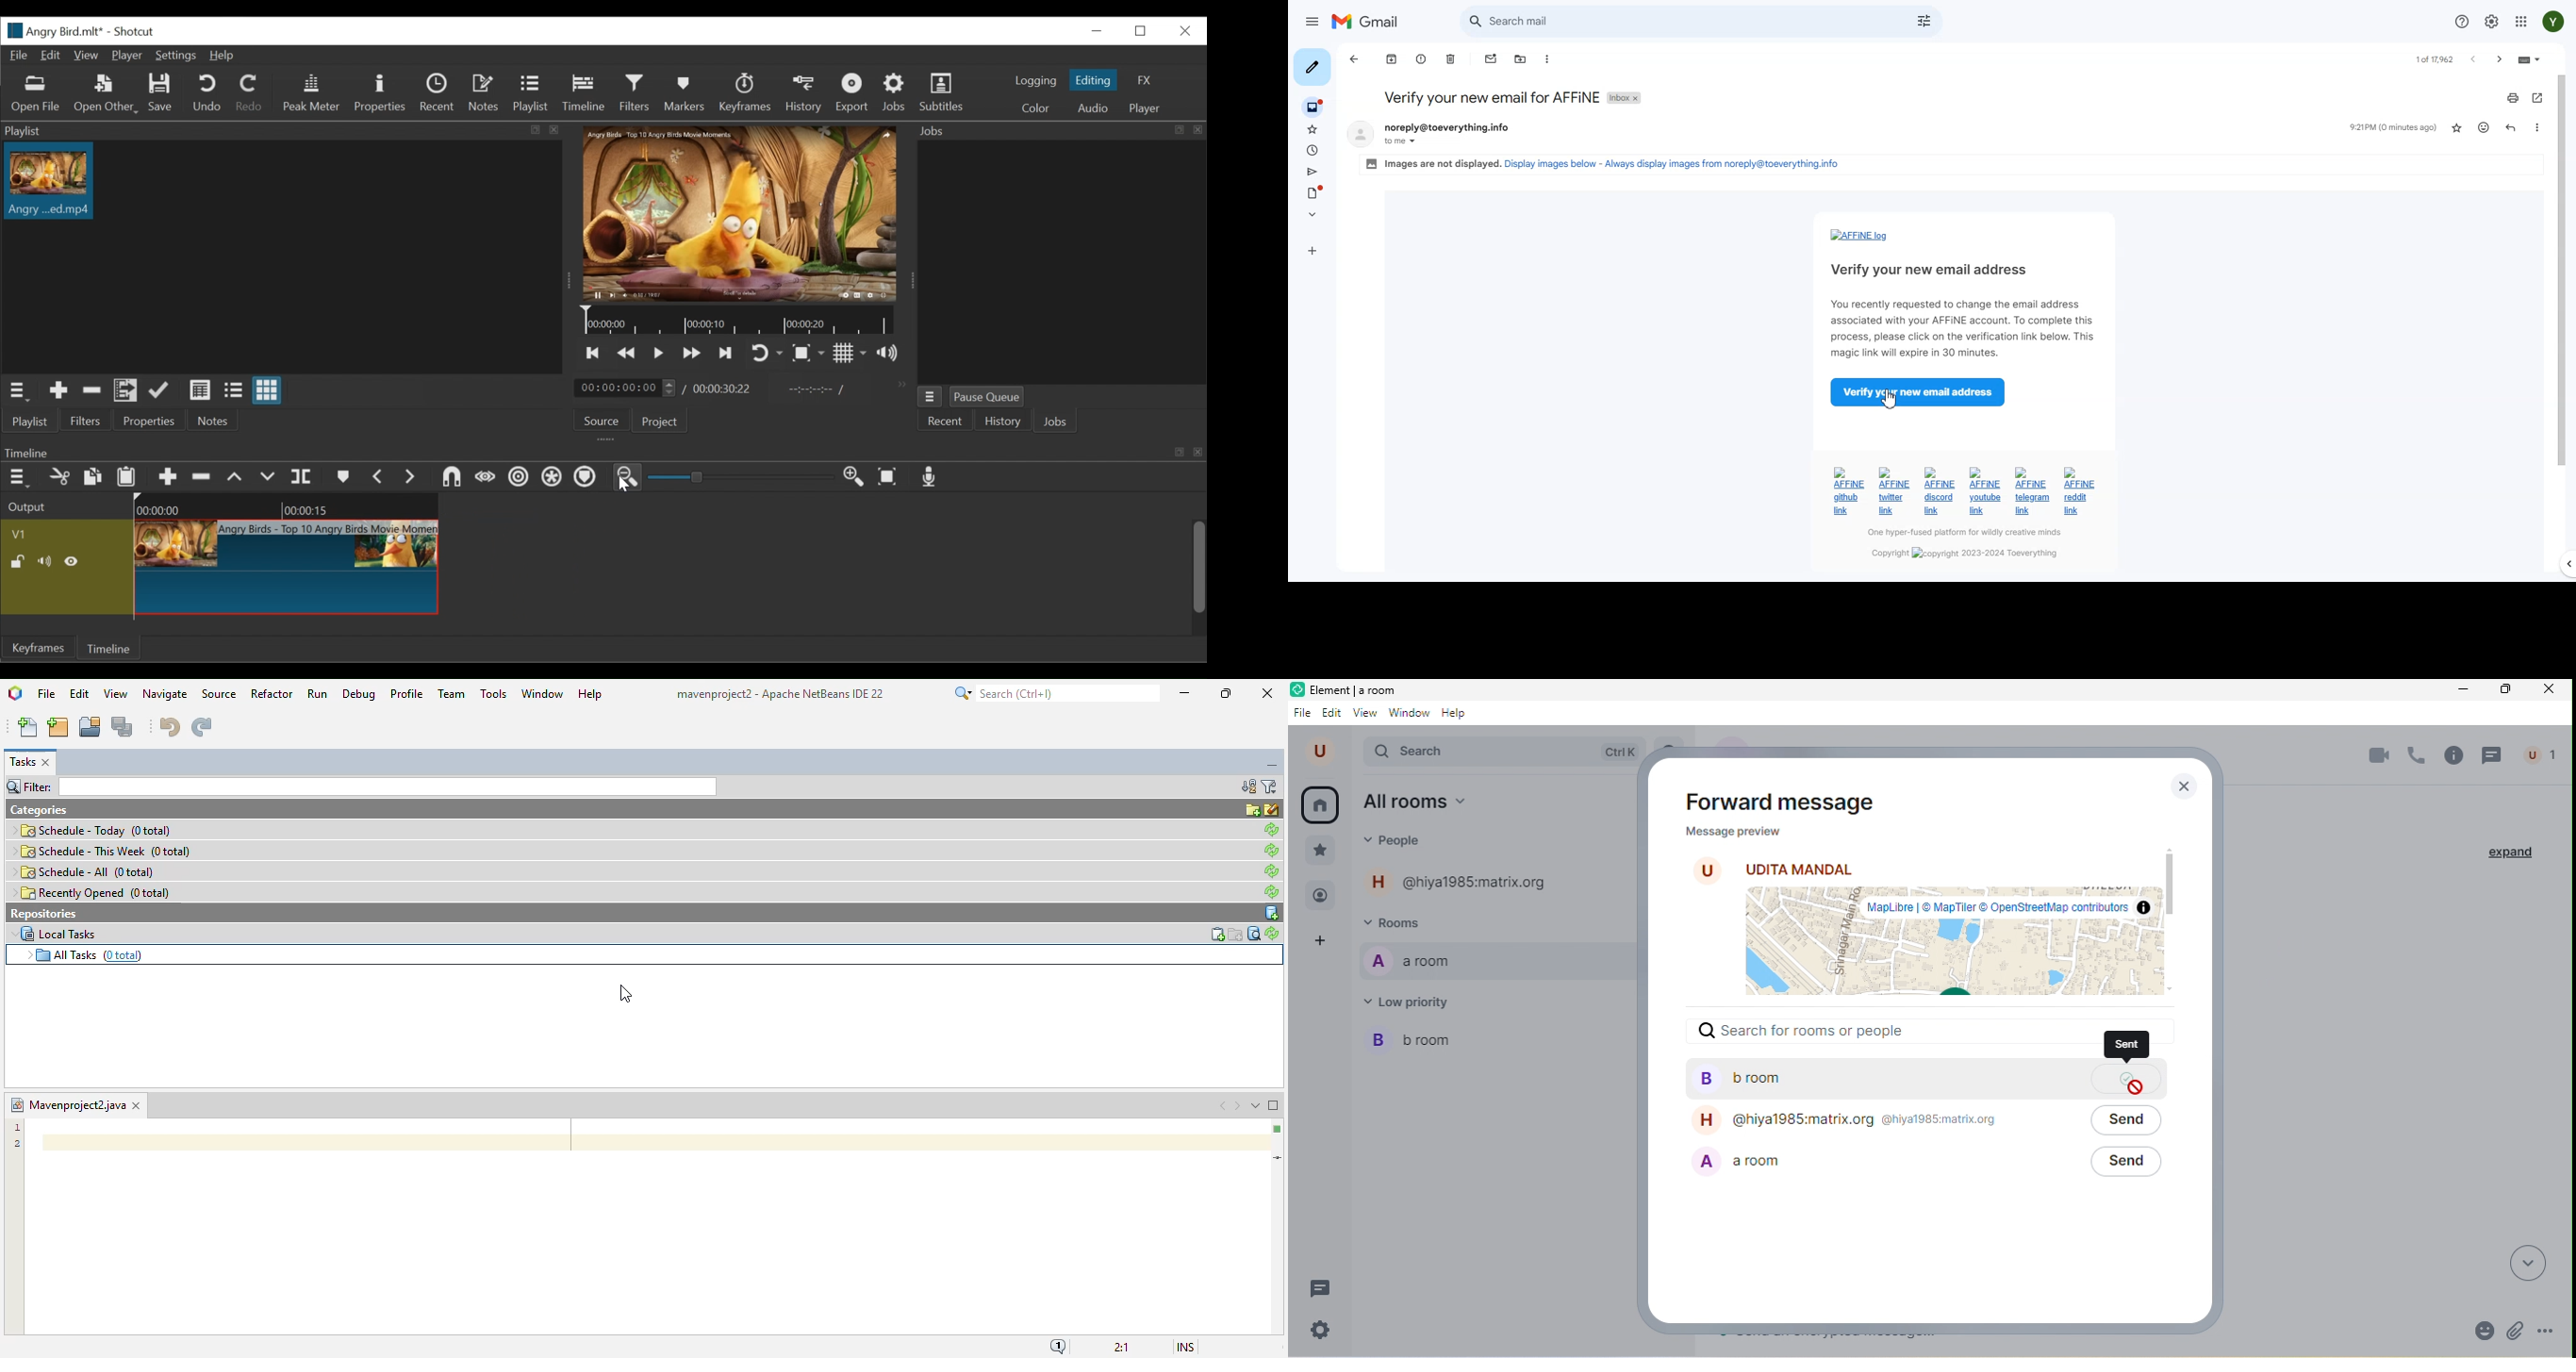  What do you see at coordinates (1487, 97) in the screenshot?
I see `verify your email for affine` at bounding box center [1487, 97].